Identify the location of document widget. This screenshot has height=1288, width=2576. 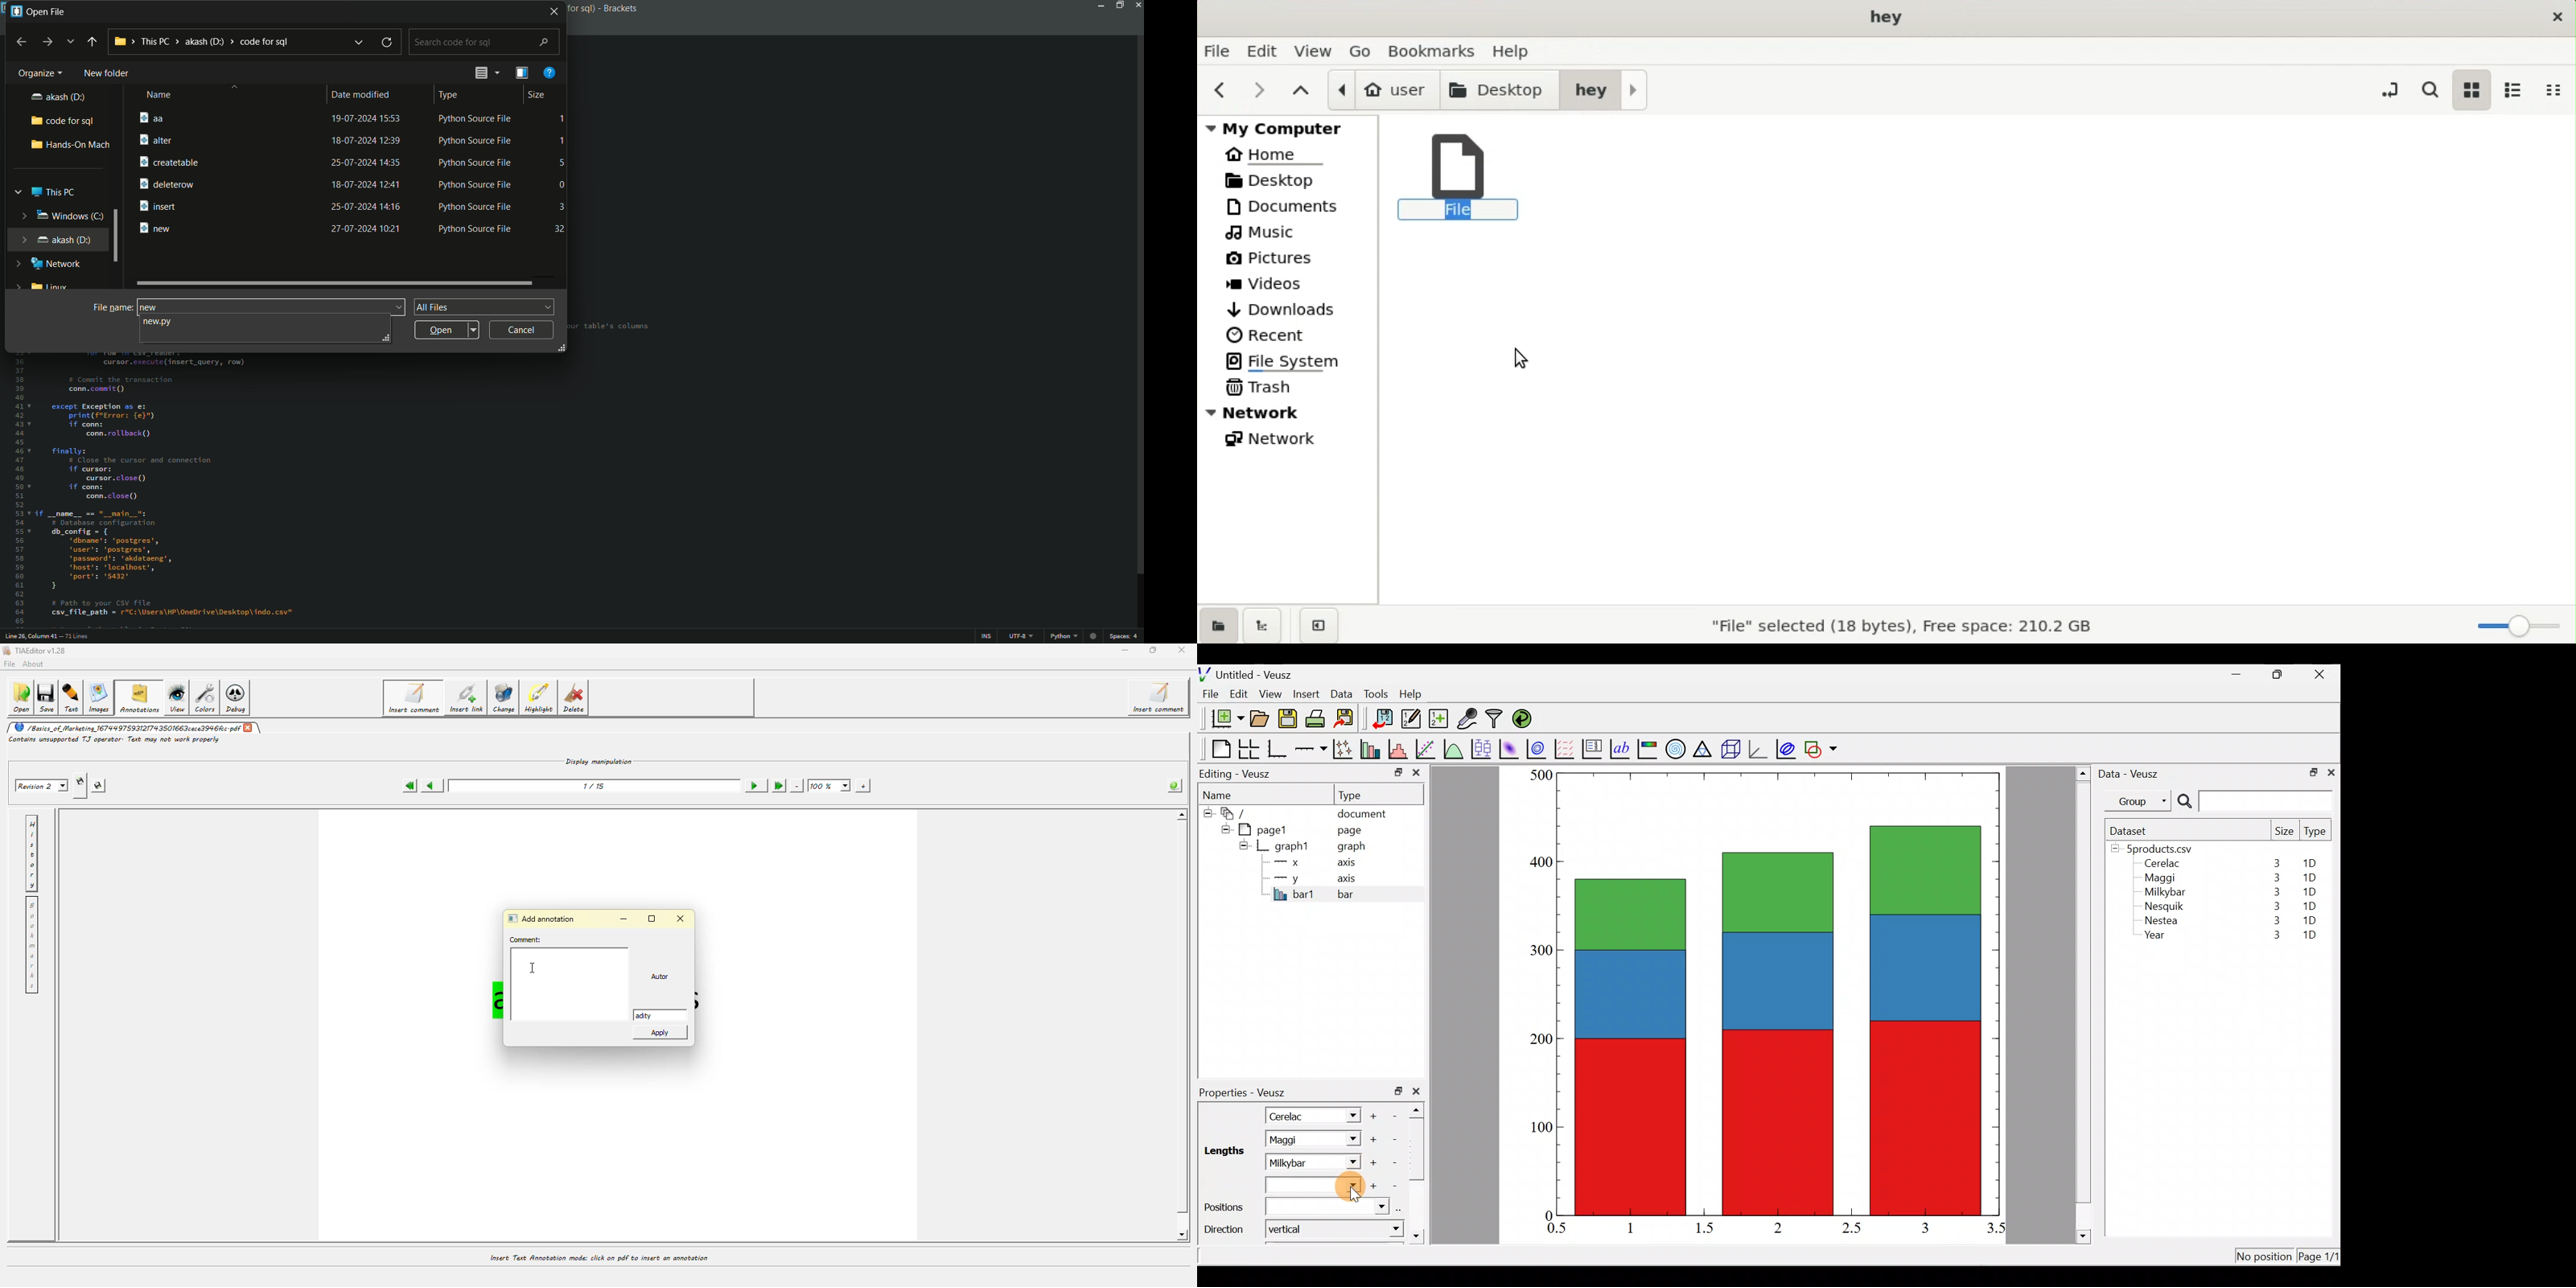
(1239, 812).